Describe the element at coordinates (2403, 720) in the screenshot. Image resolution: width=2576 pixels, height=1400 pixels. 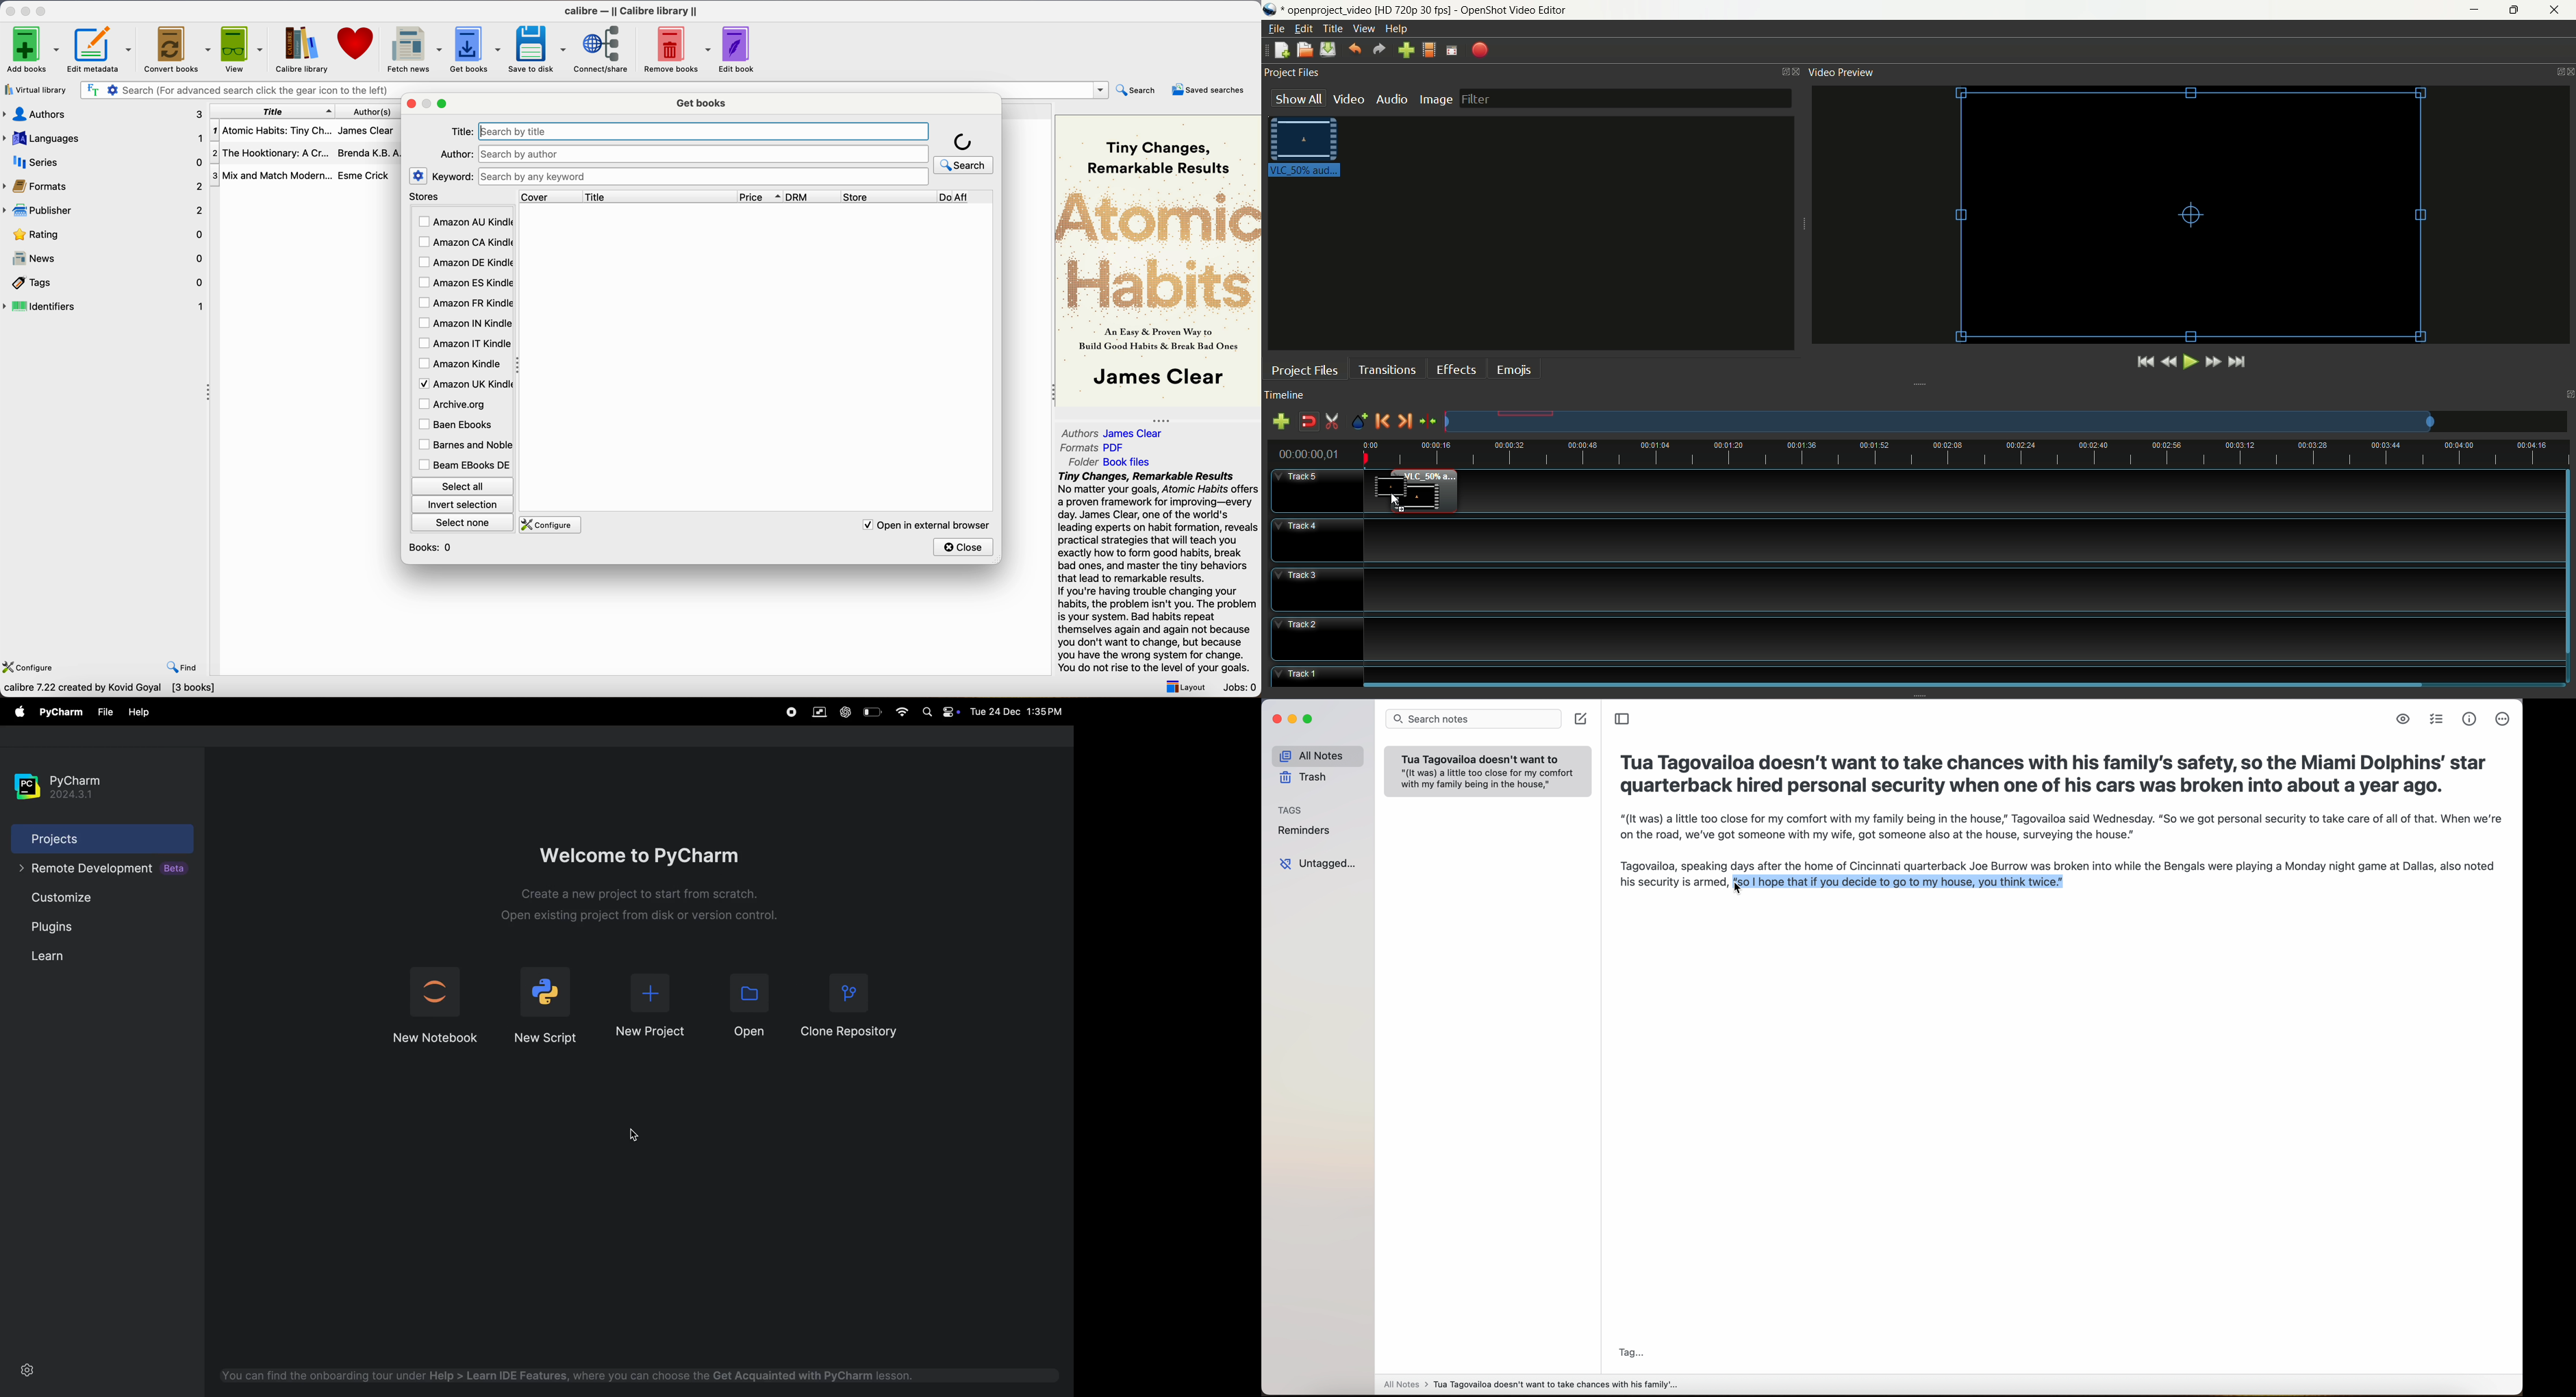
I see `markdown` at that location.